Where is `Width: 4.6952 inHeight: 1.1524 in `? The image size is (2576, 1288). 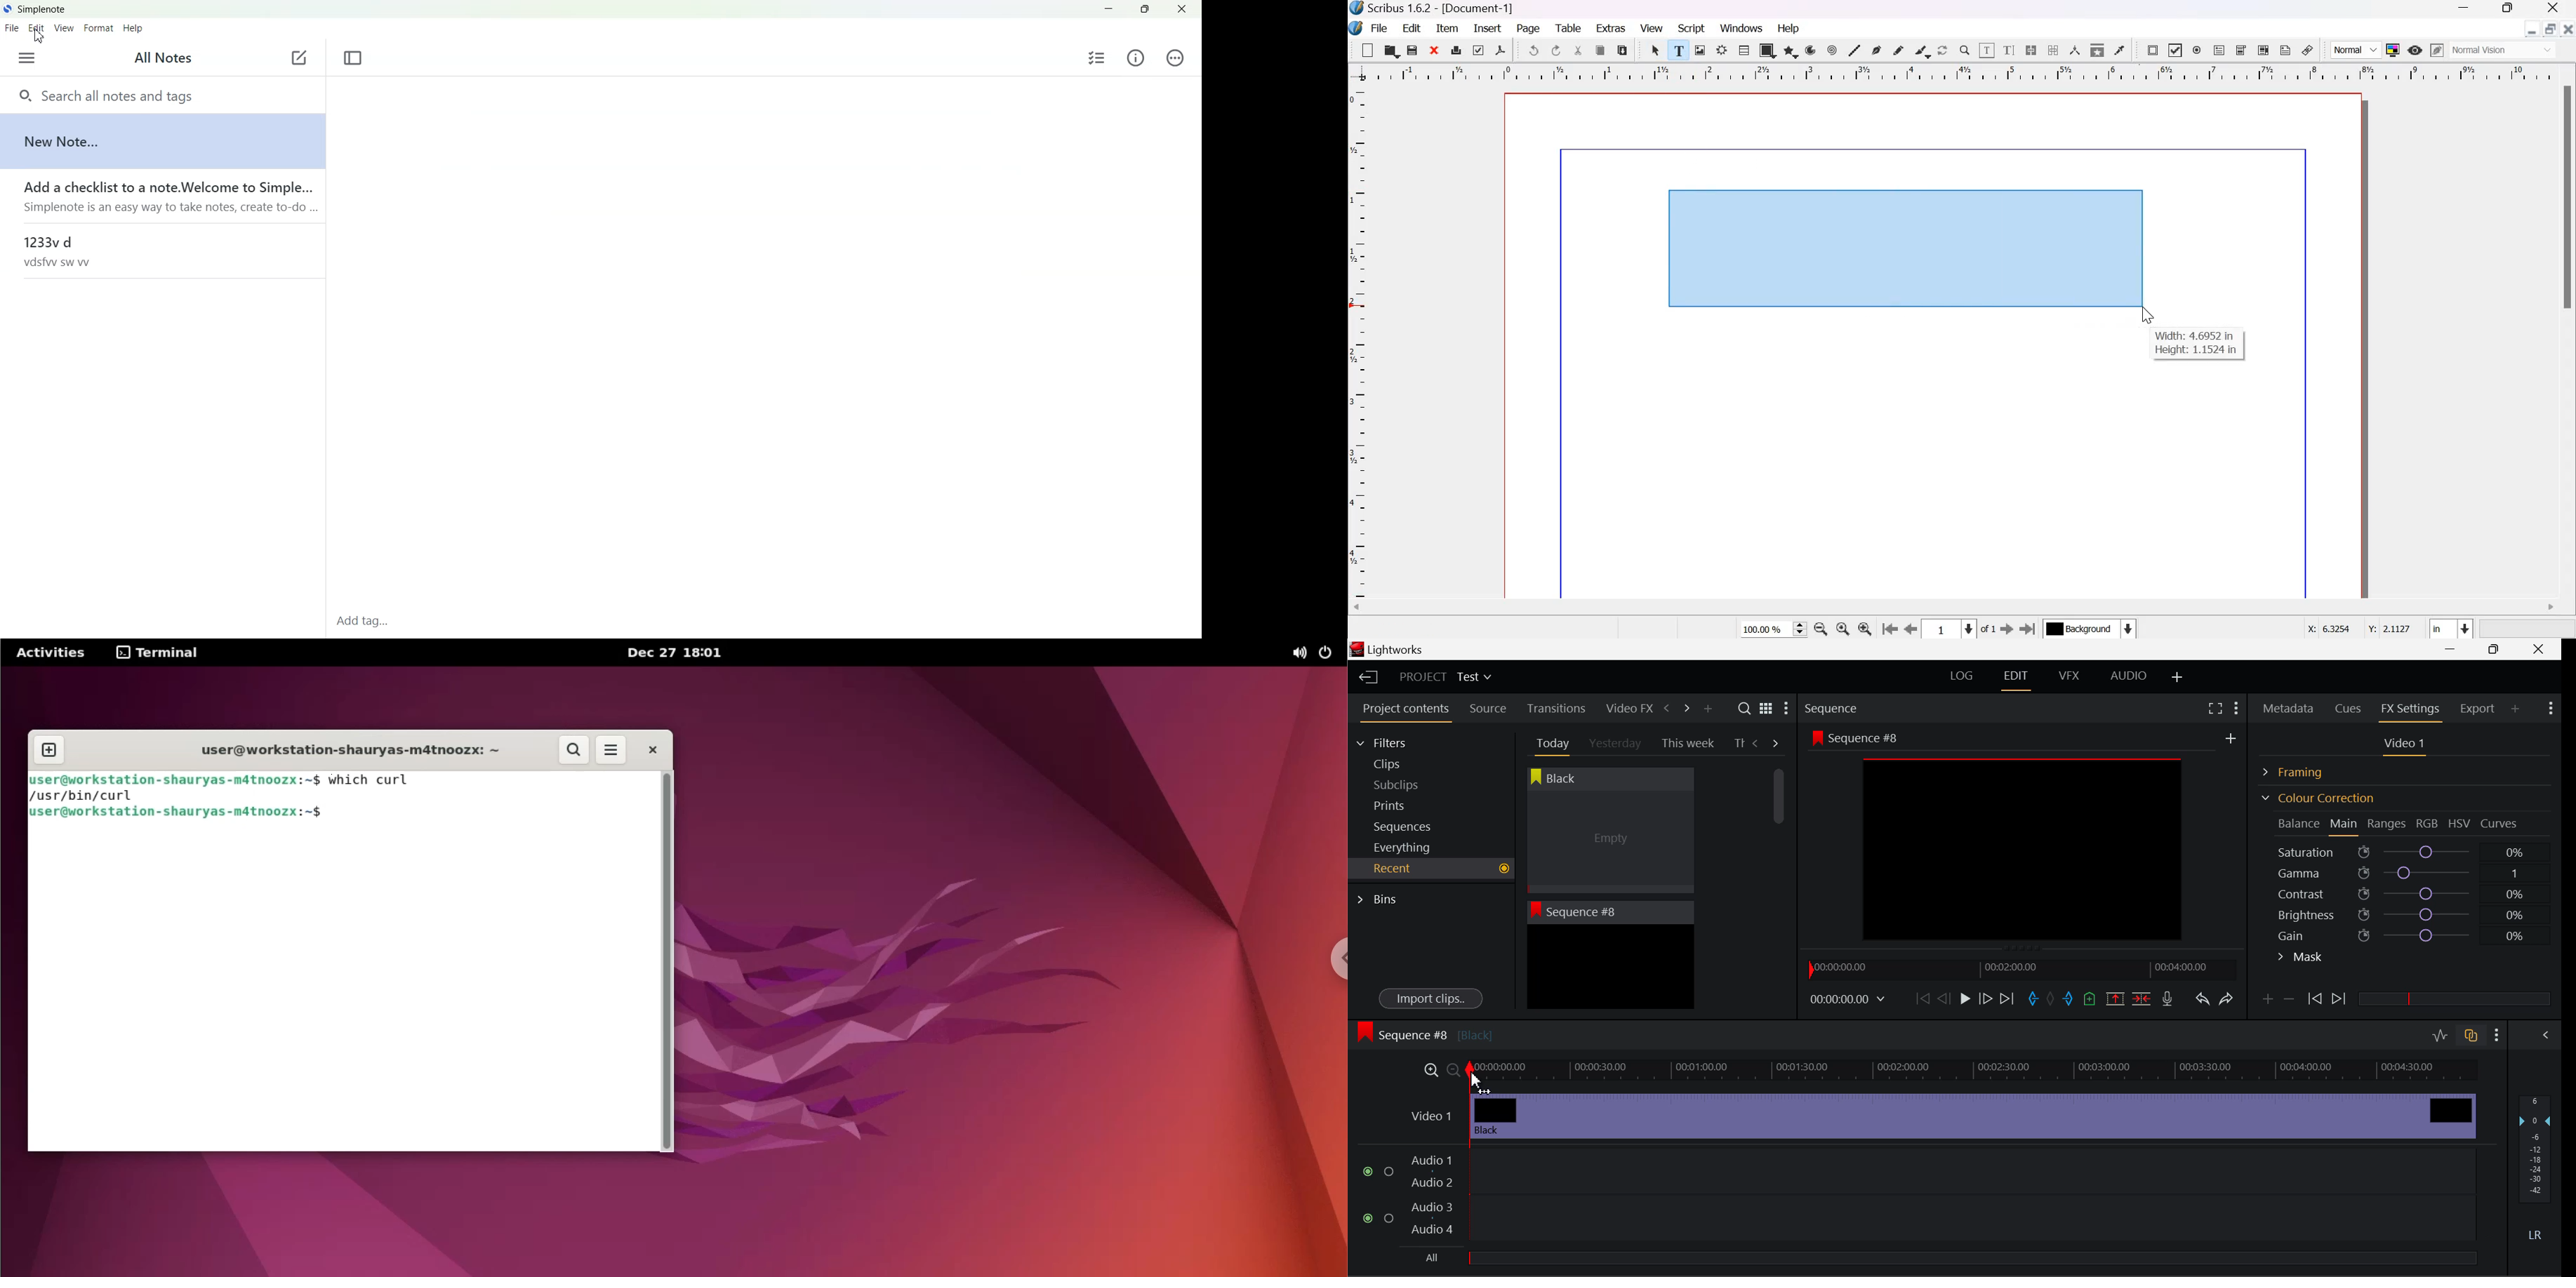
Width: 4.6952 inHeight: 1.1524 in  is located at coordinates (2204, 345).